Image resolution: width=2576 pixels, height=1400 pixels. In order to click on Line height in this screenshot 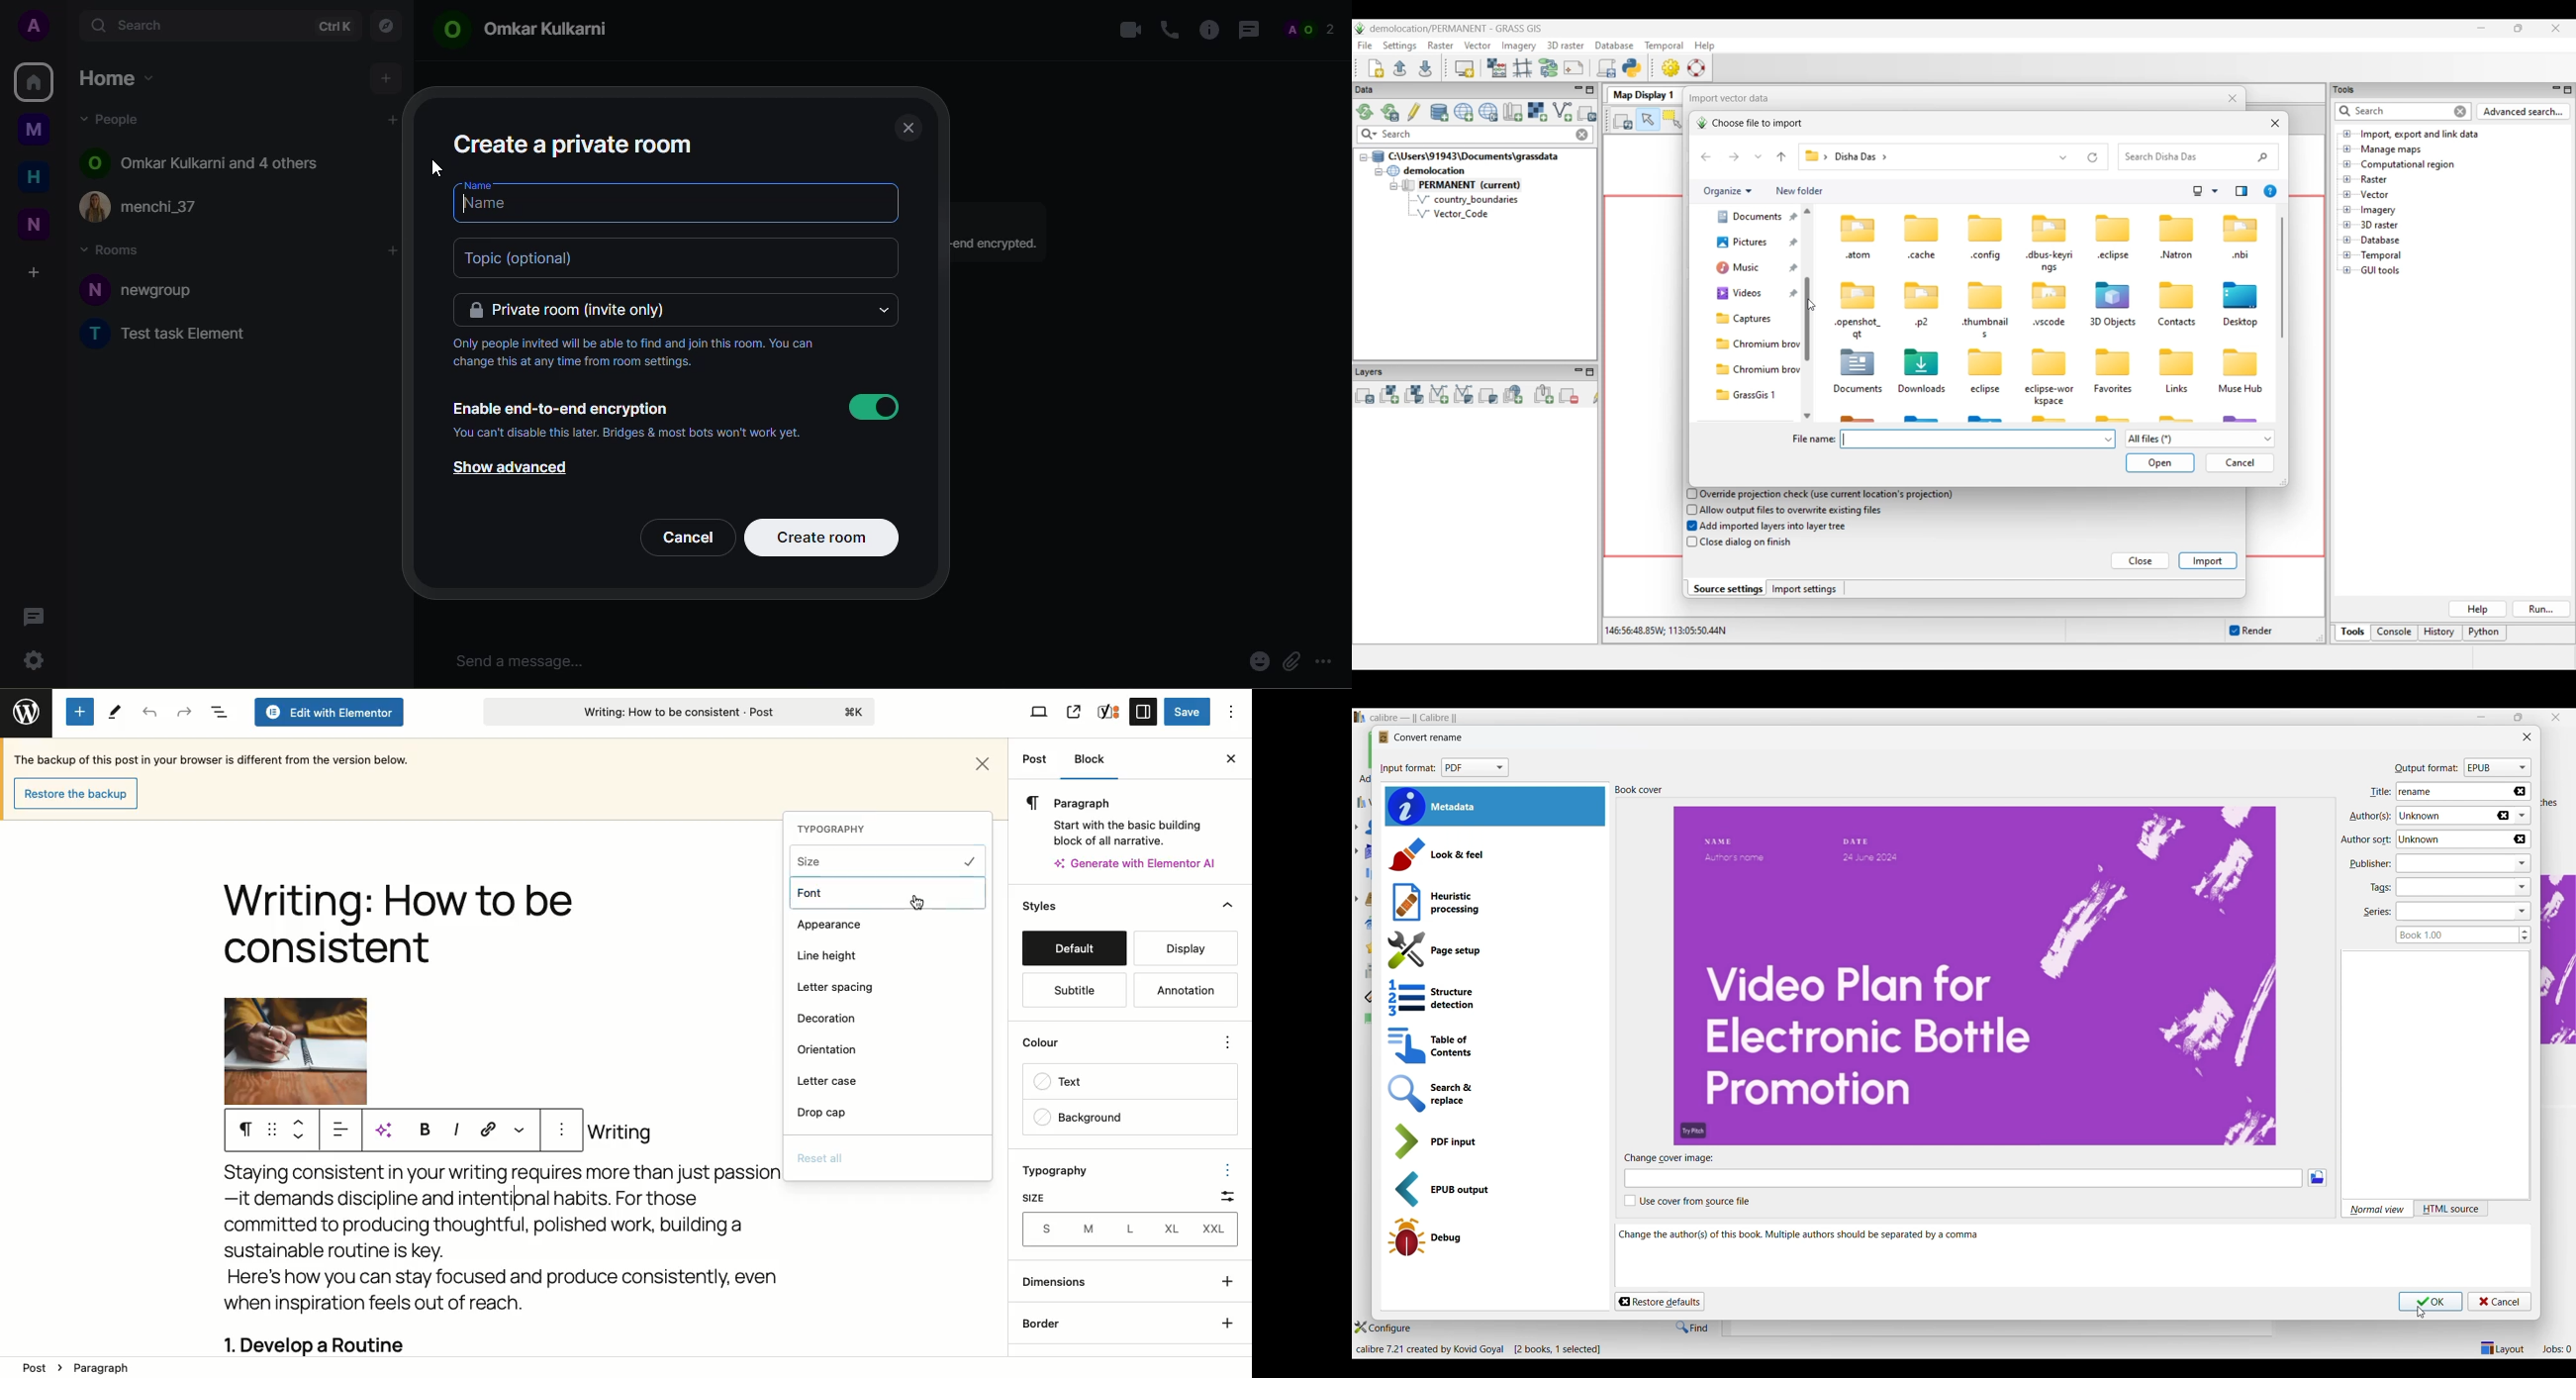, I will do `click(831, 956)`.